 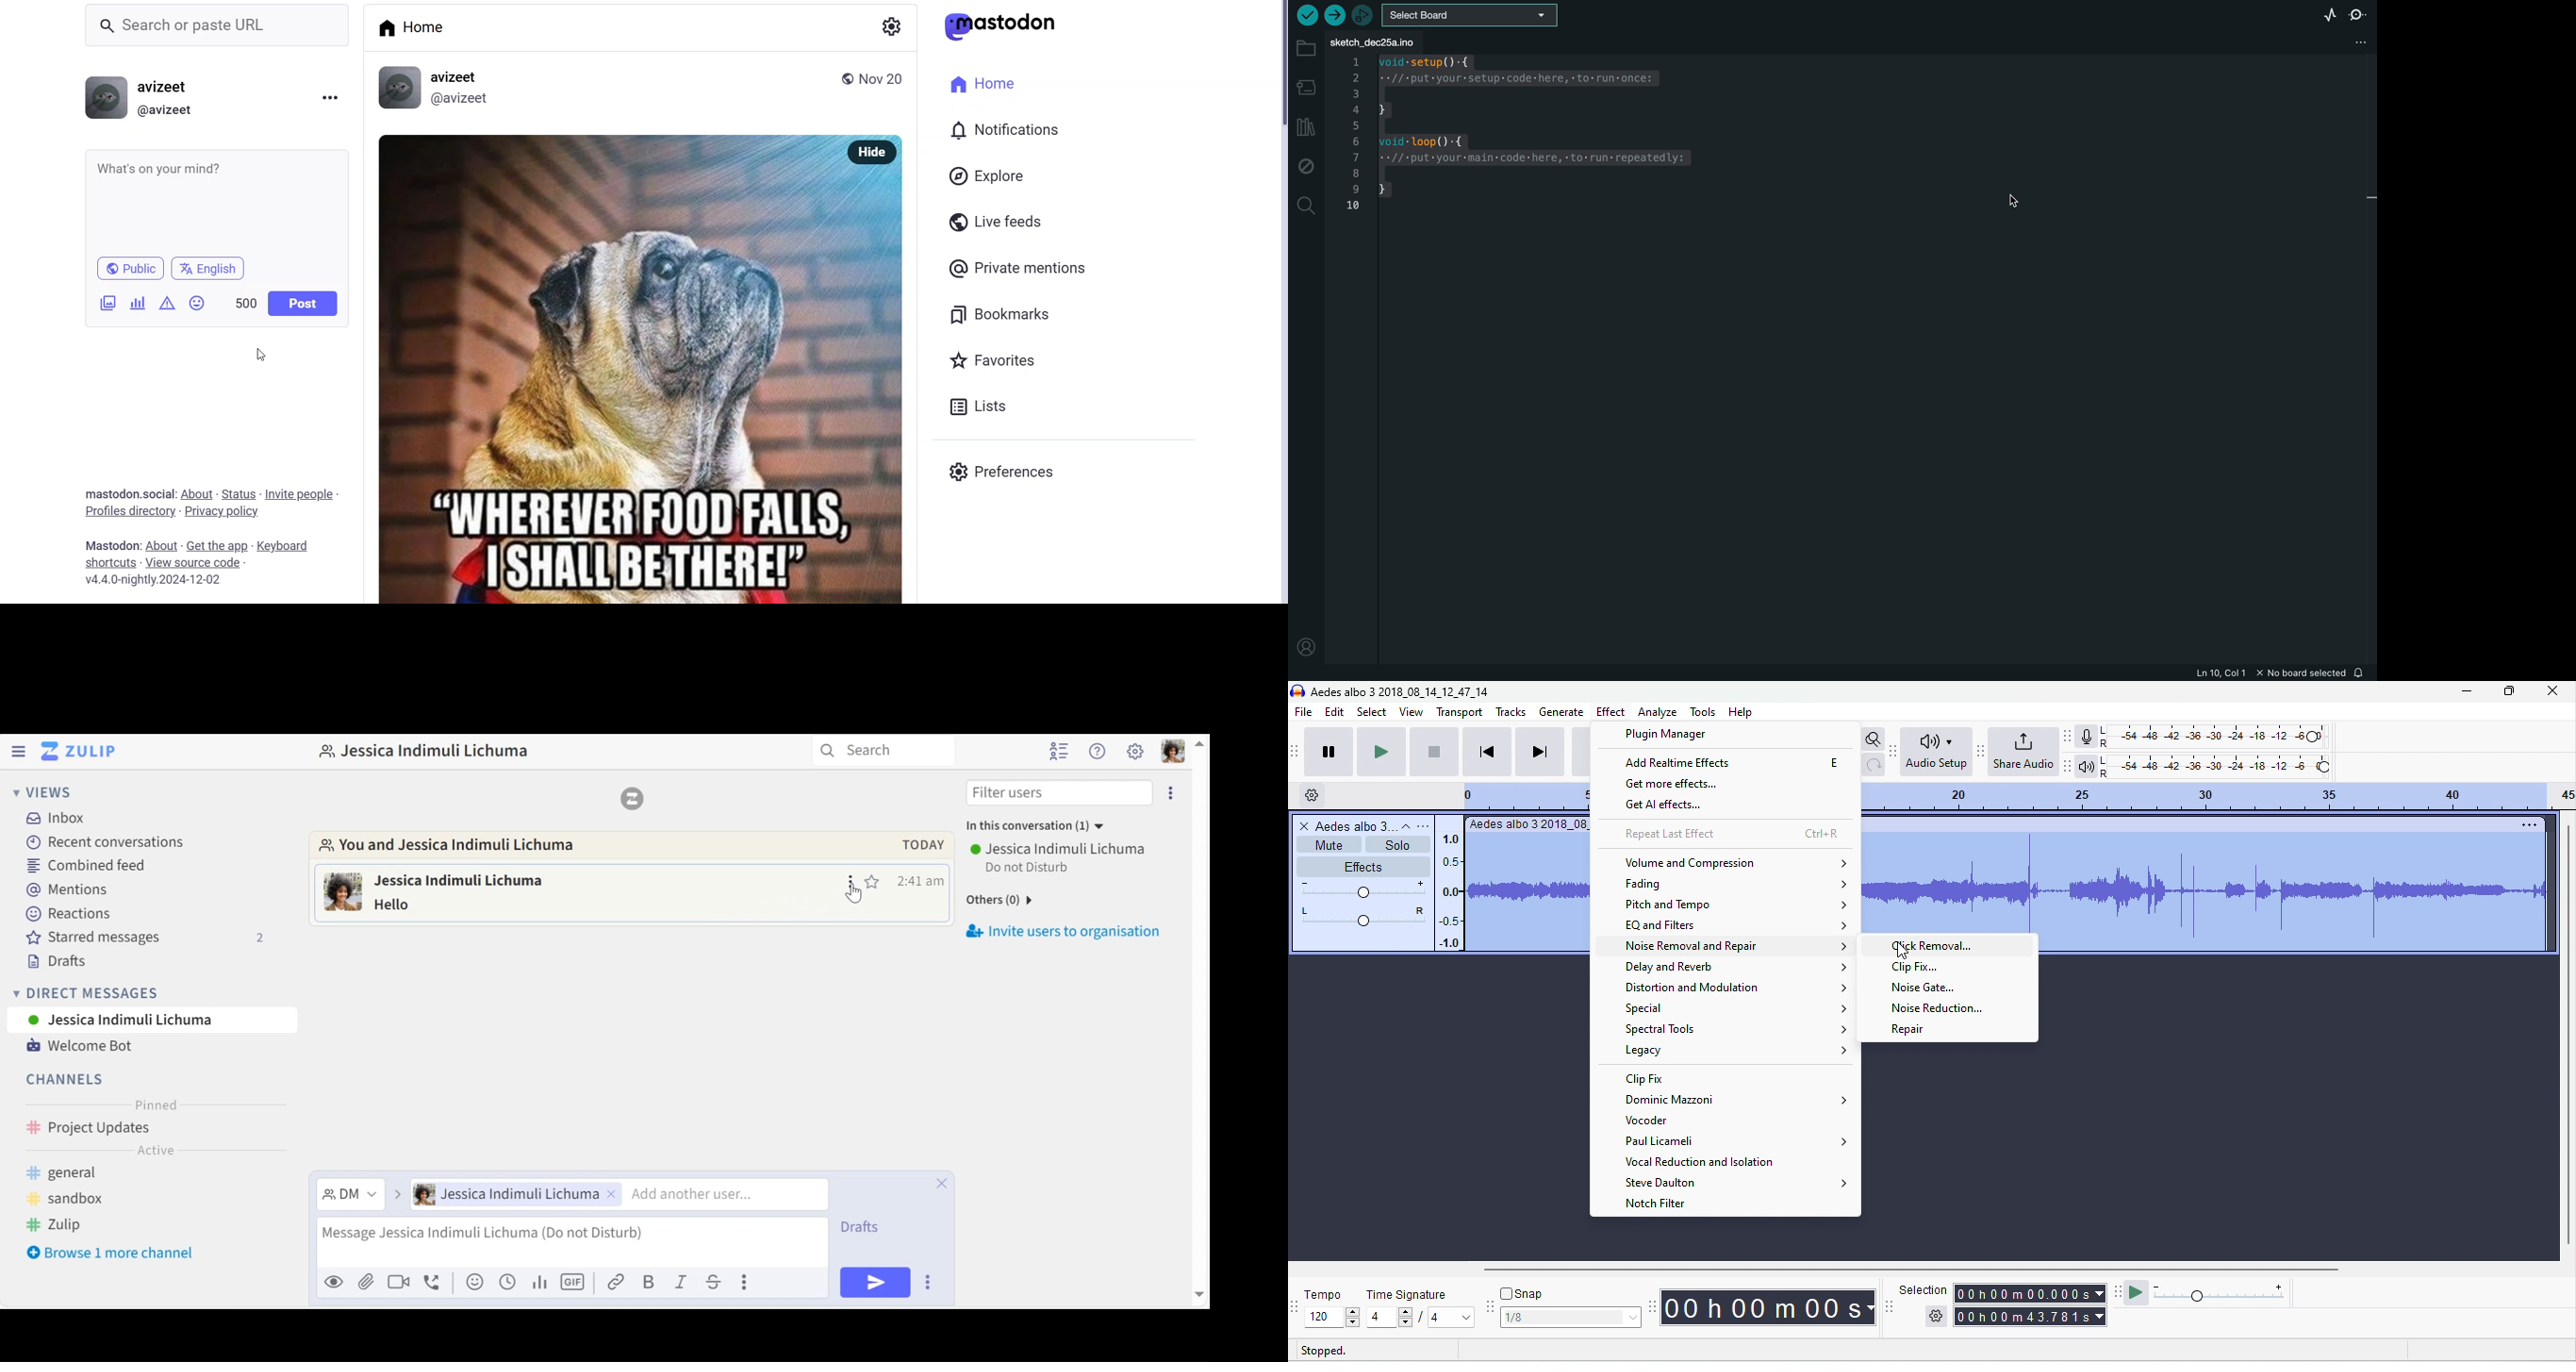 What do you see at coordinates (1907, 1030) in the screenshot?
I see `repair` at bounding box center [1907, 1030].